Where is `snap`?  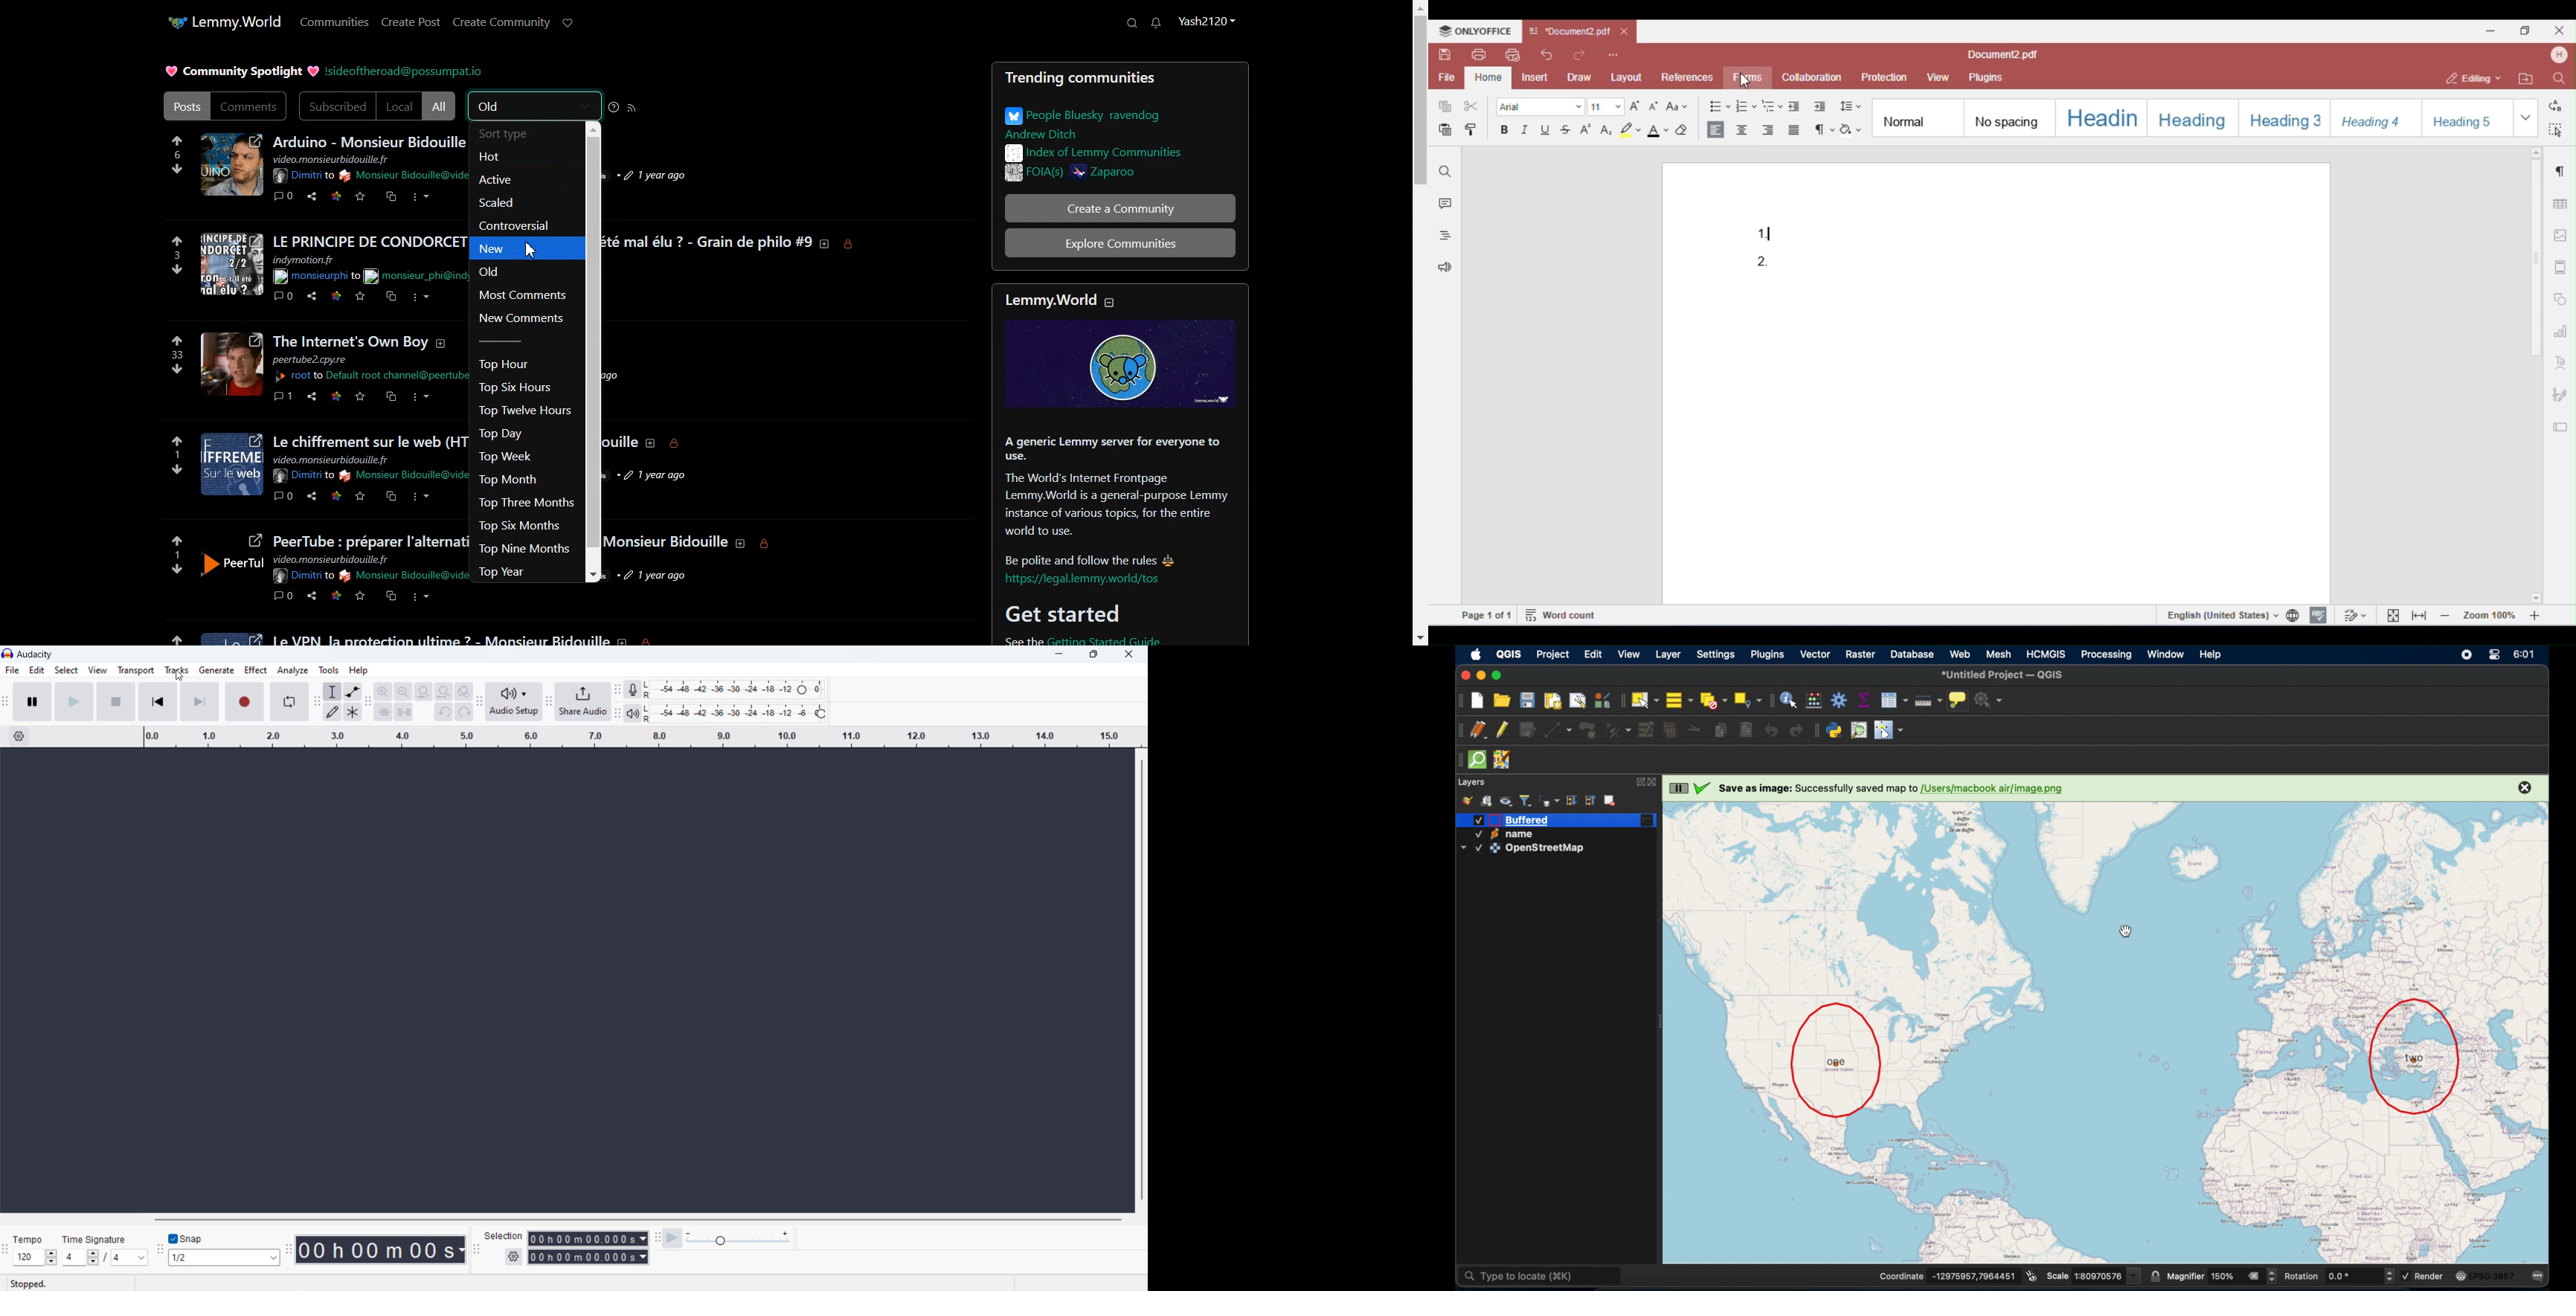
snap is located at coordinates (198, 1238).